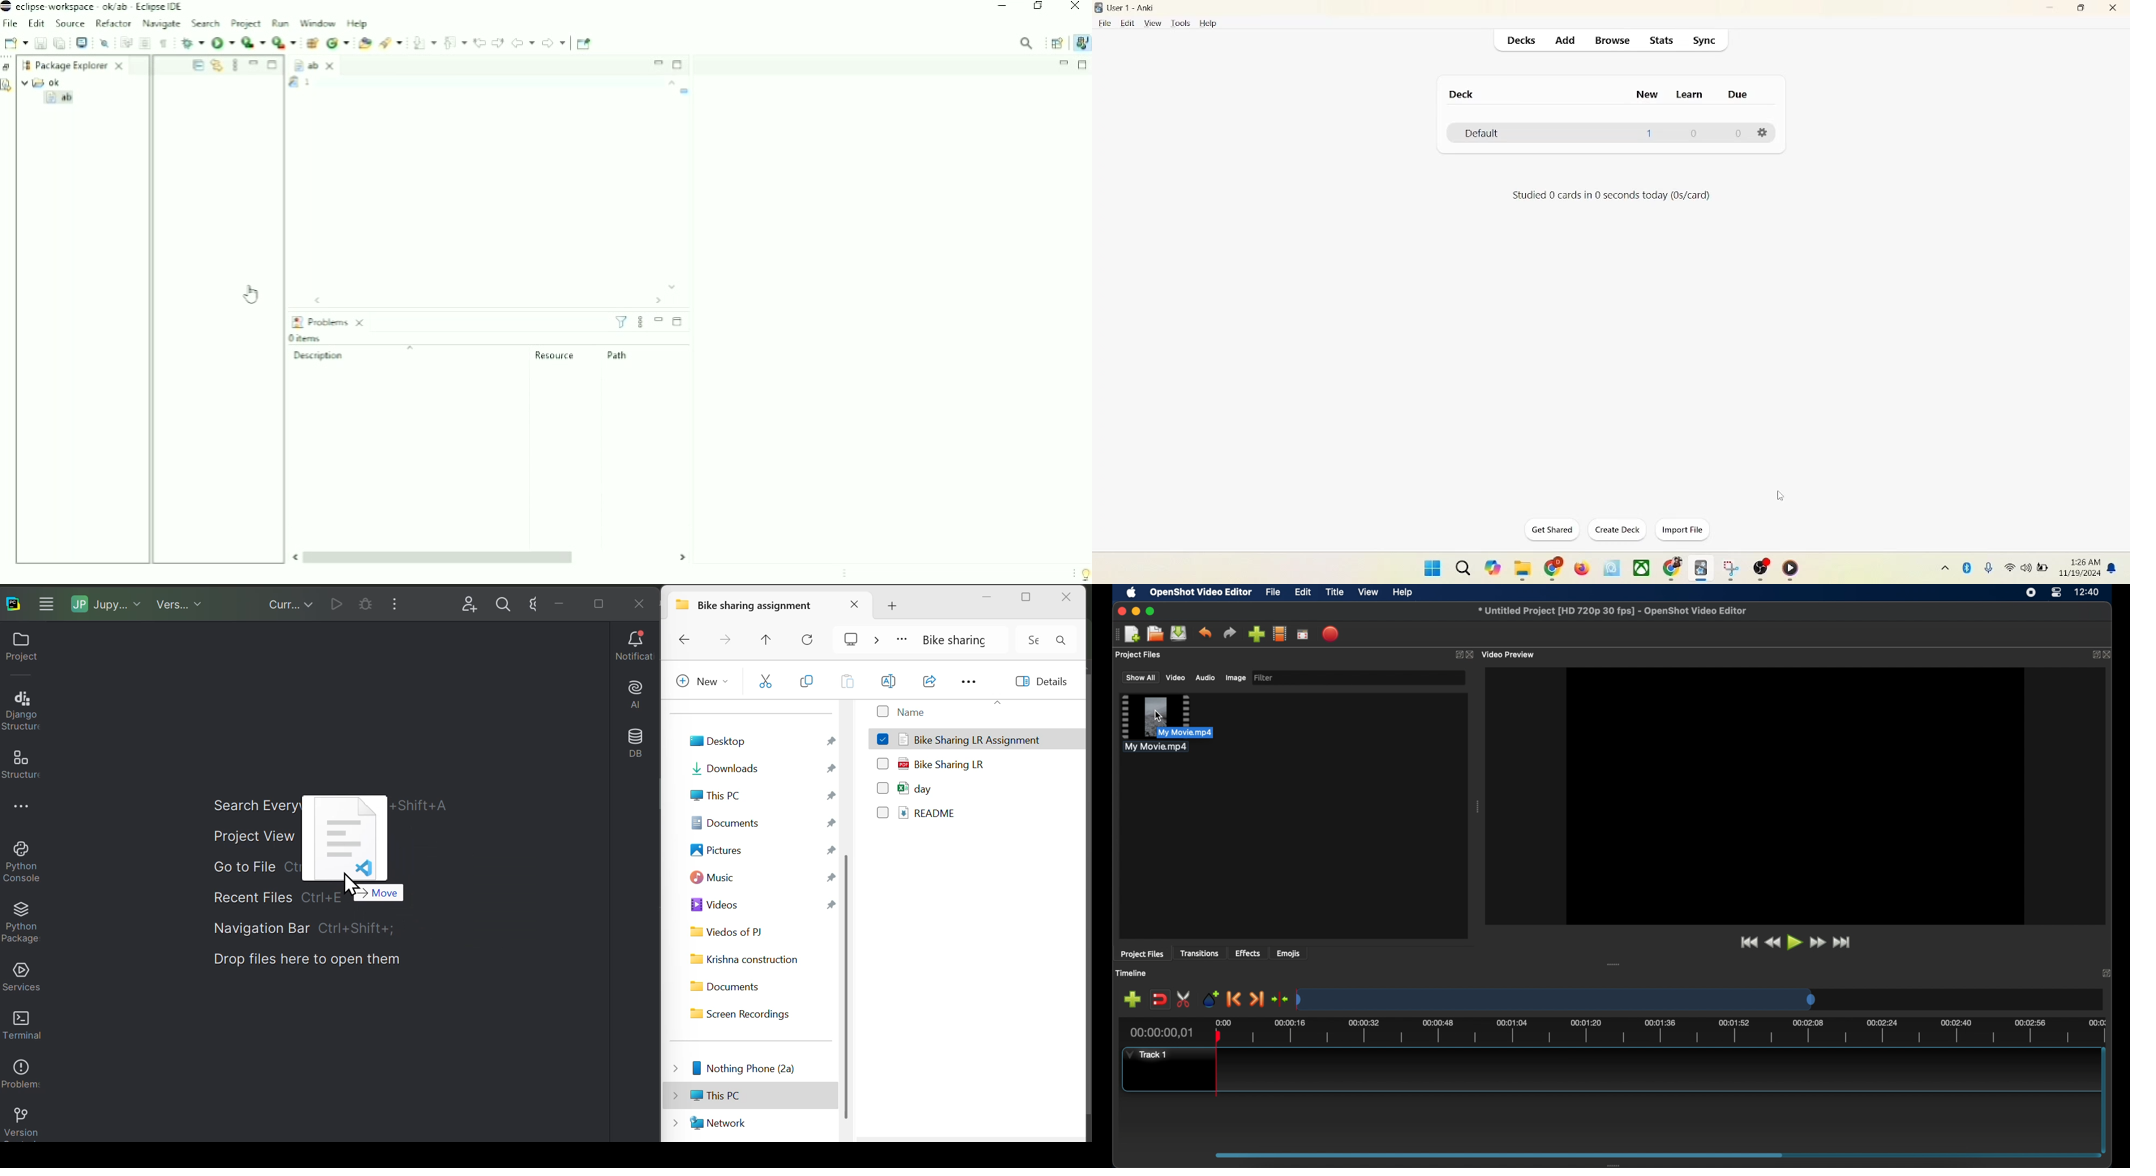 The width and height of the screenshot is (2156, 1176). I want to click on due, so click(1738, 94).